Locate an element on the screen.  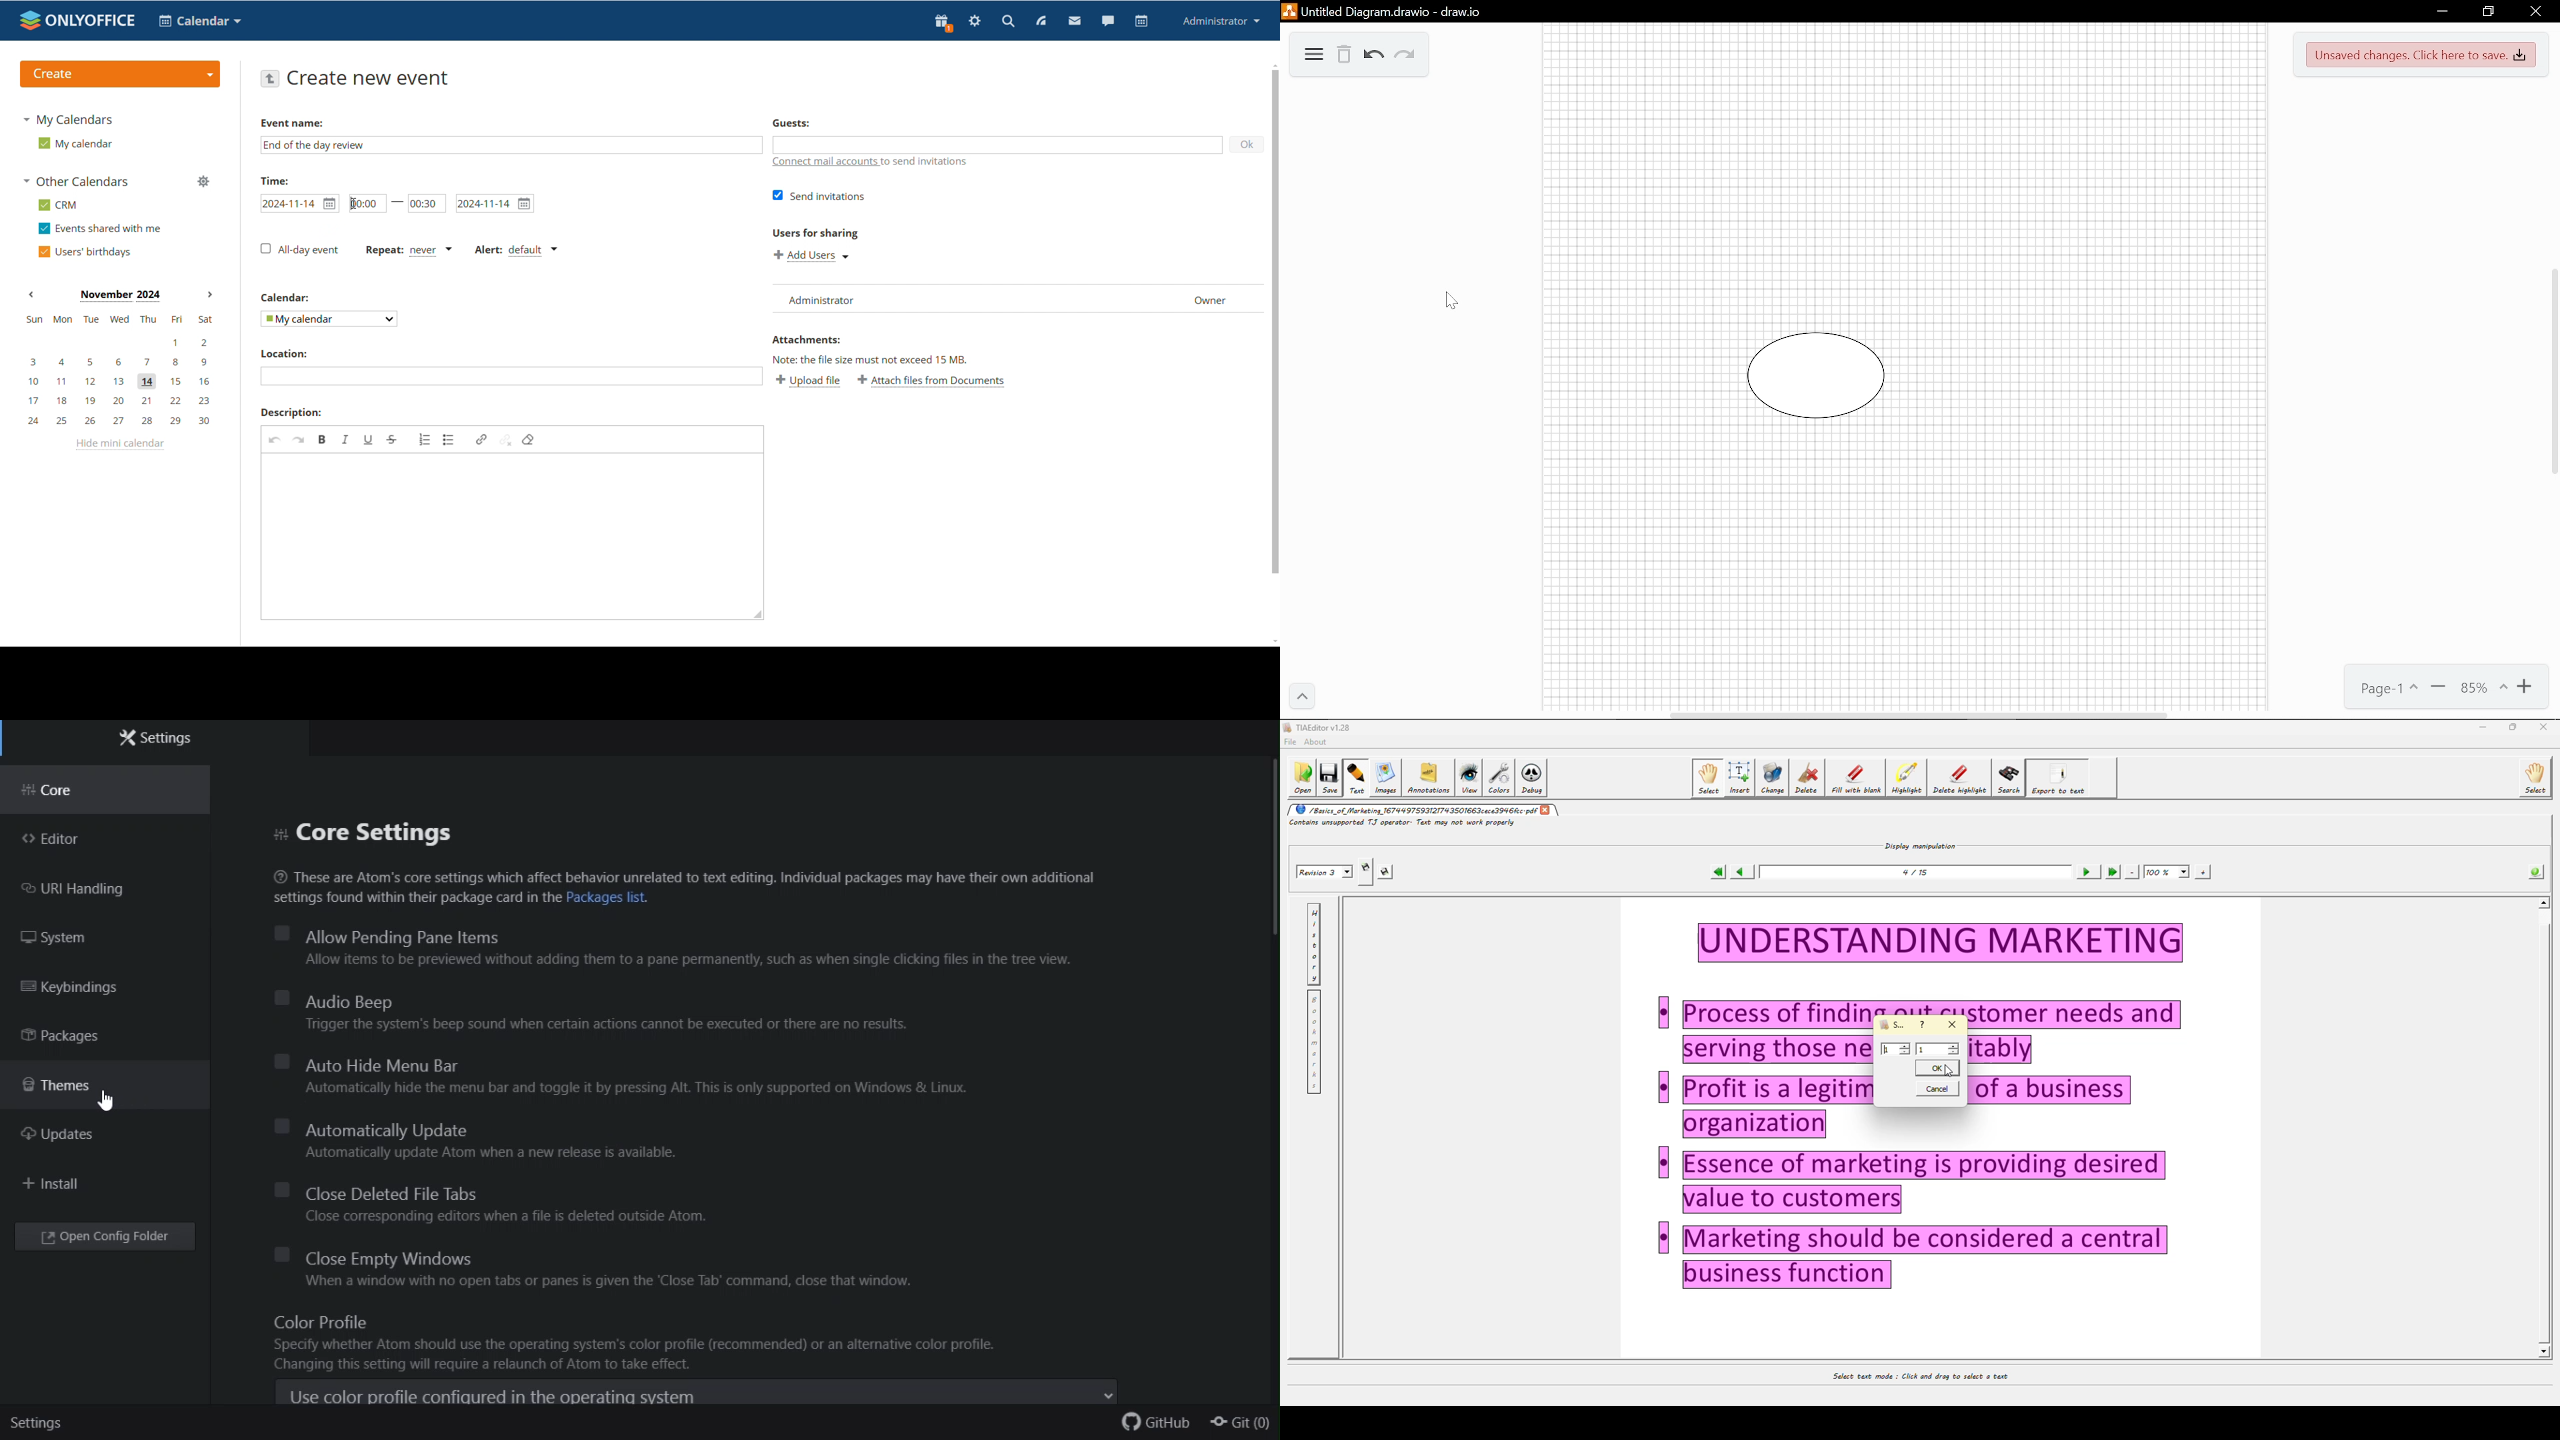
Expand menu is located at coordinates (1303, 698).